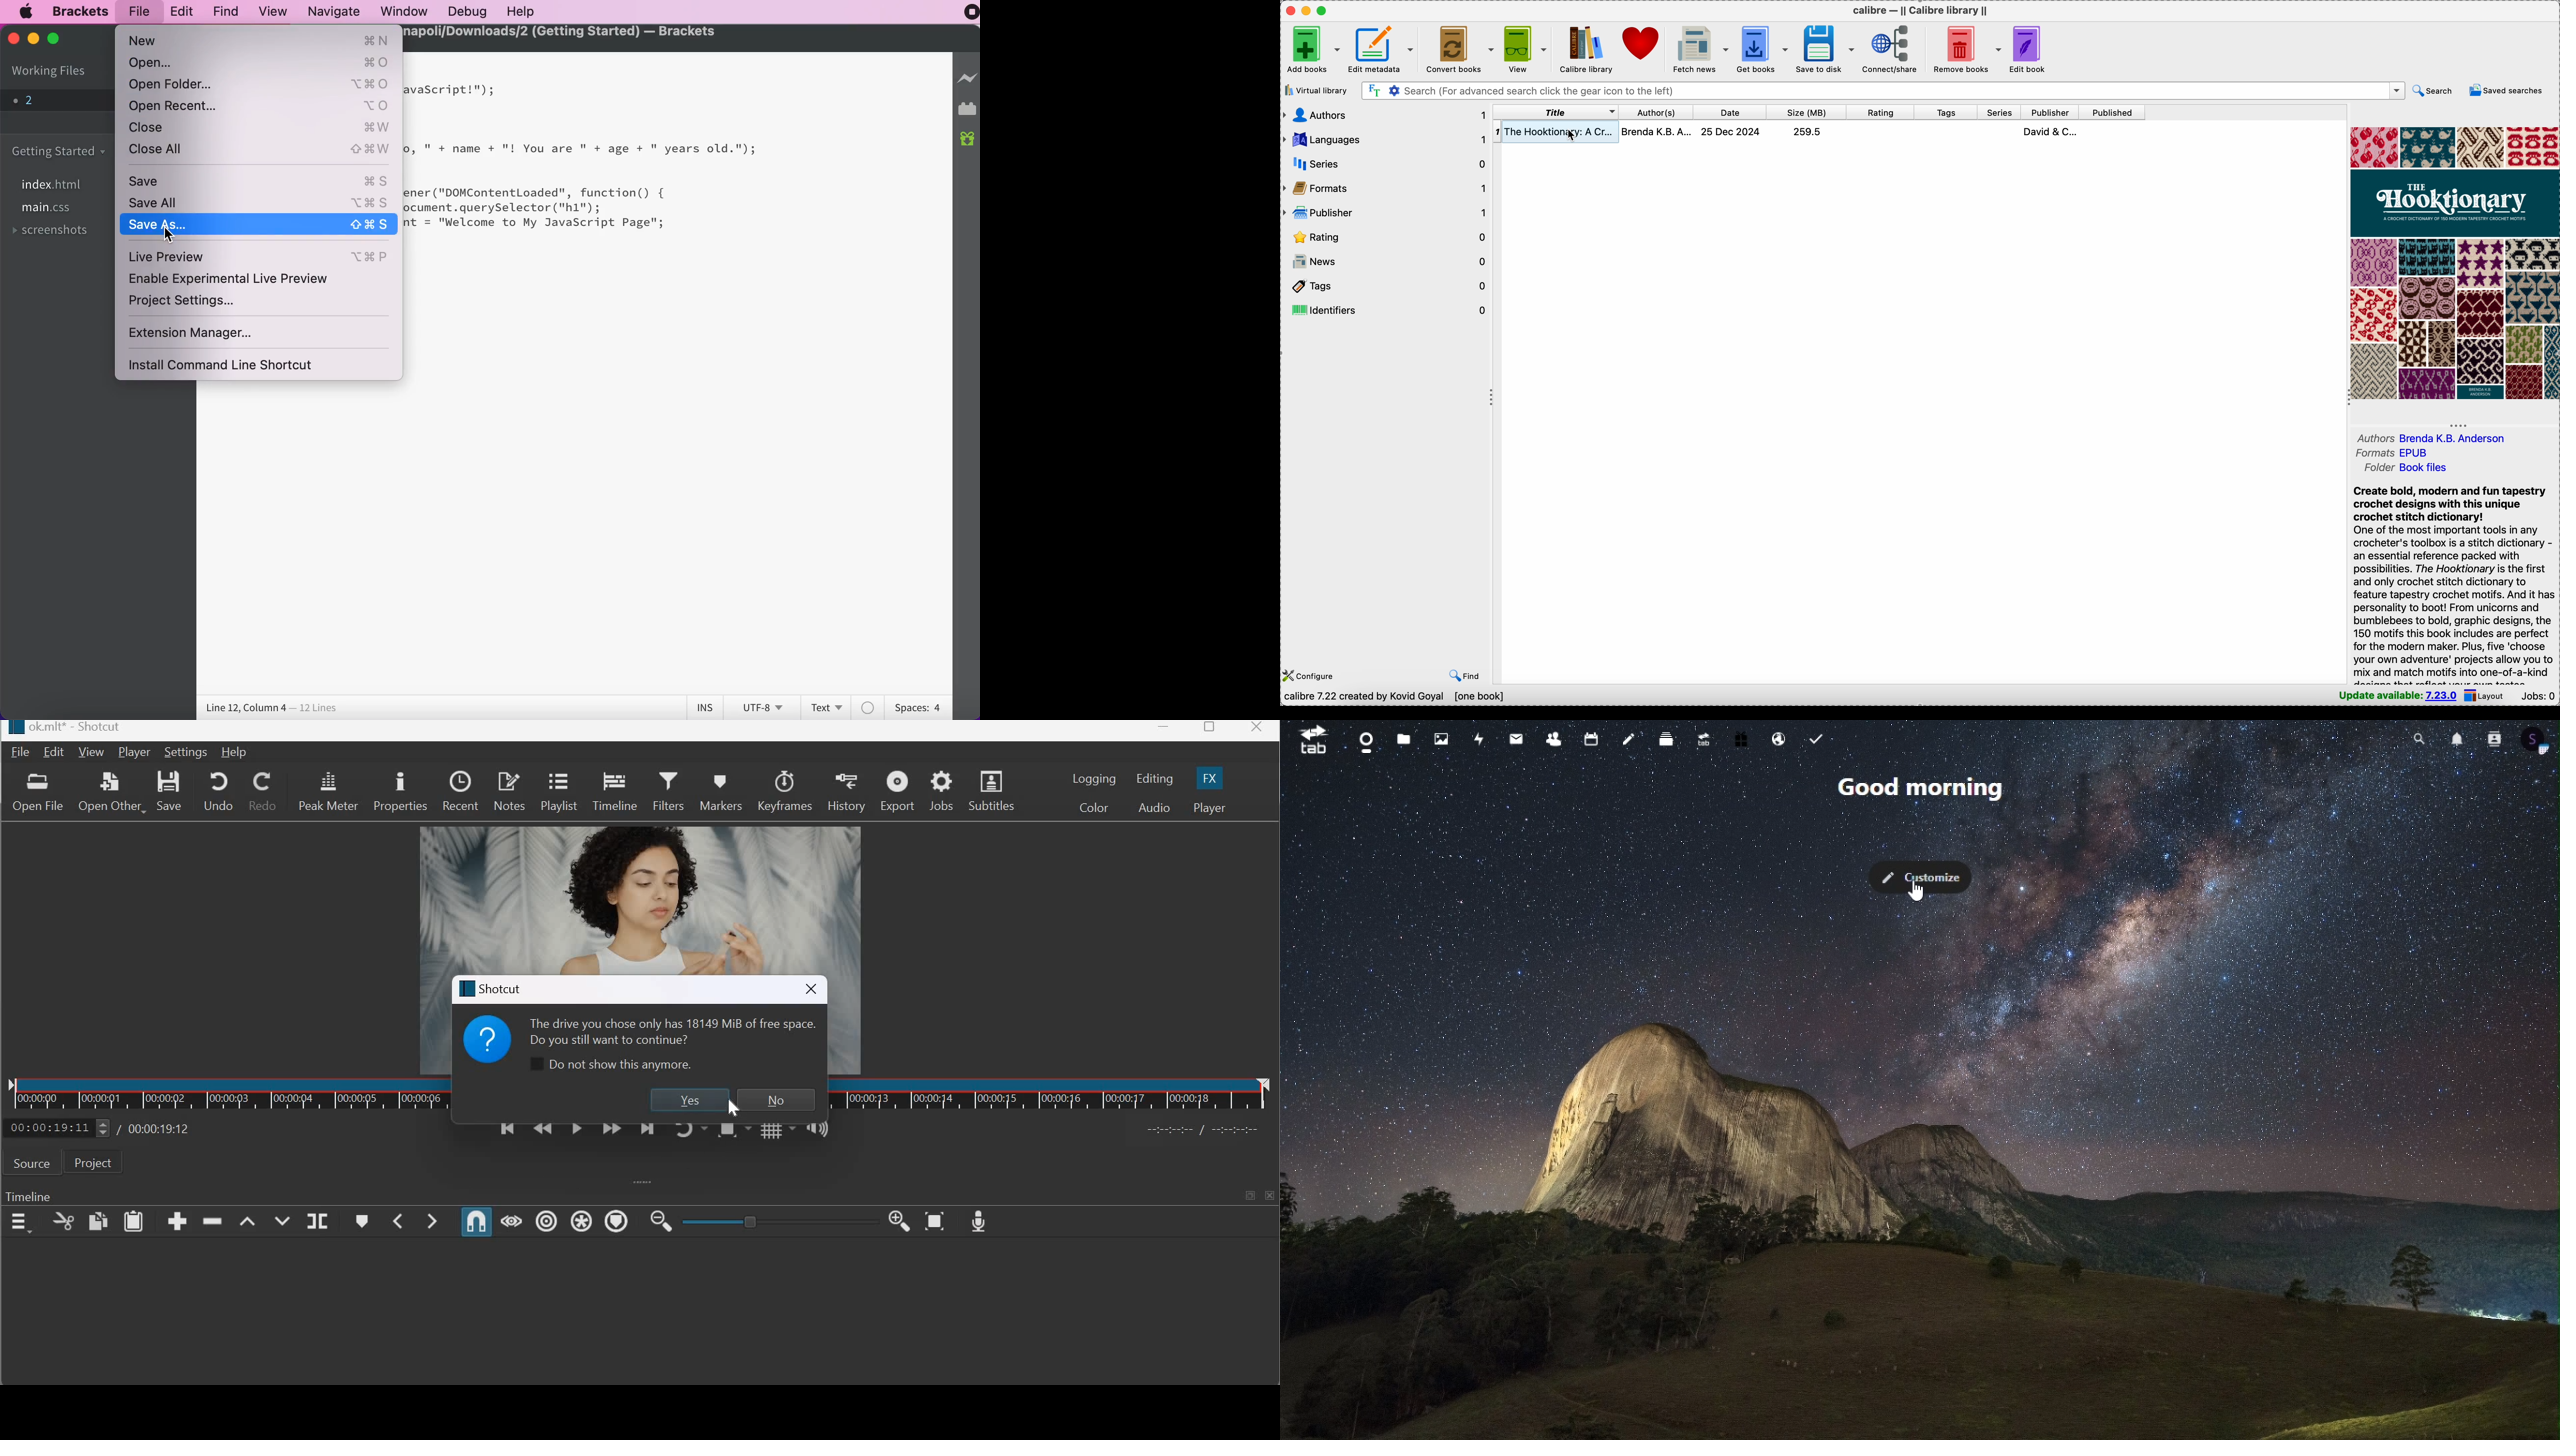  Describe the element at coordinates (333, 10) in the screenshot. I see `navigate` at that location.